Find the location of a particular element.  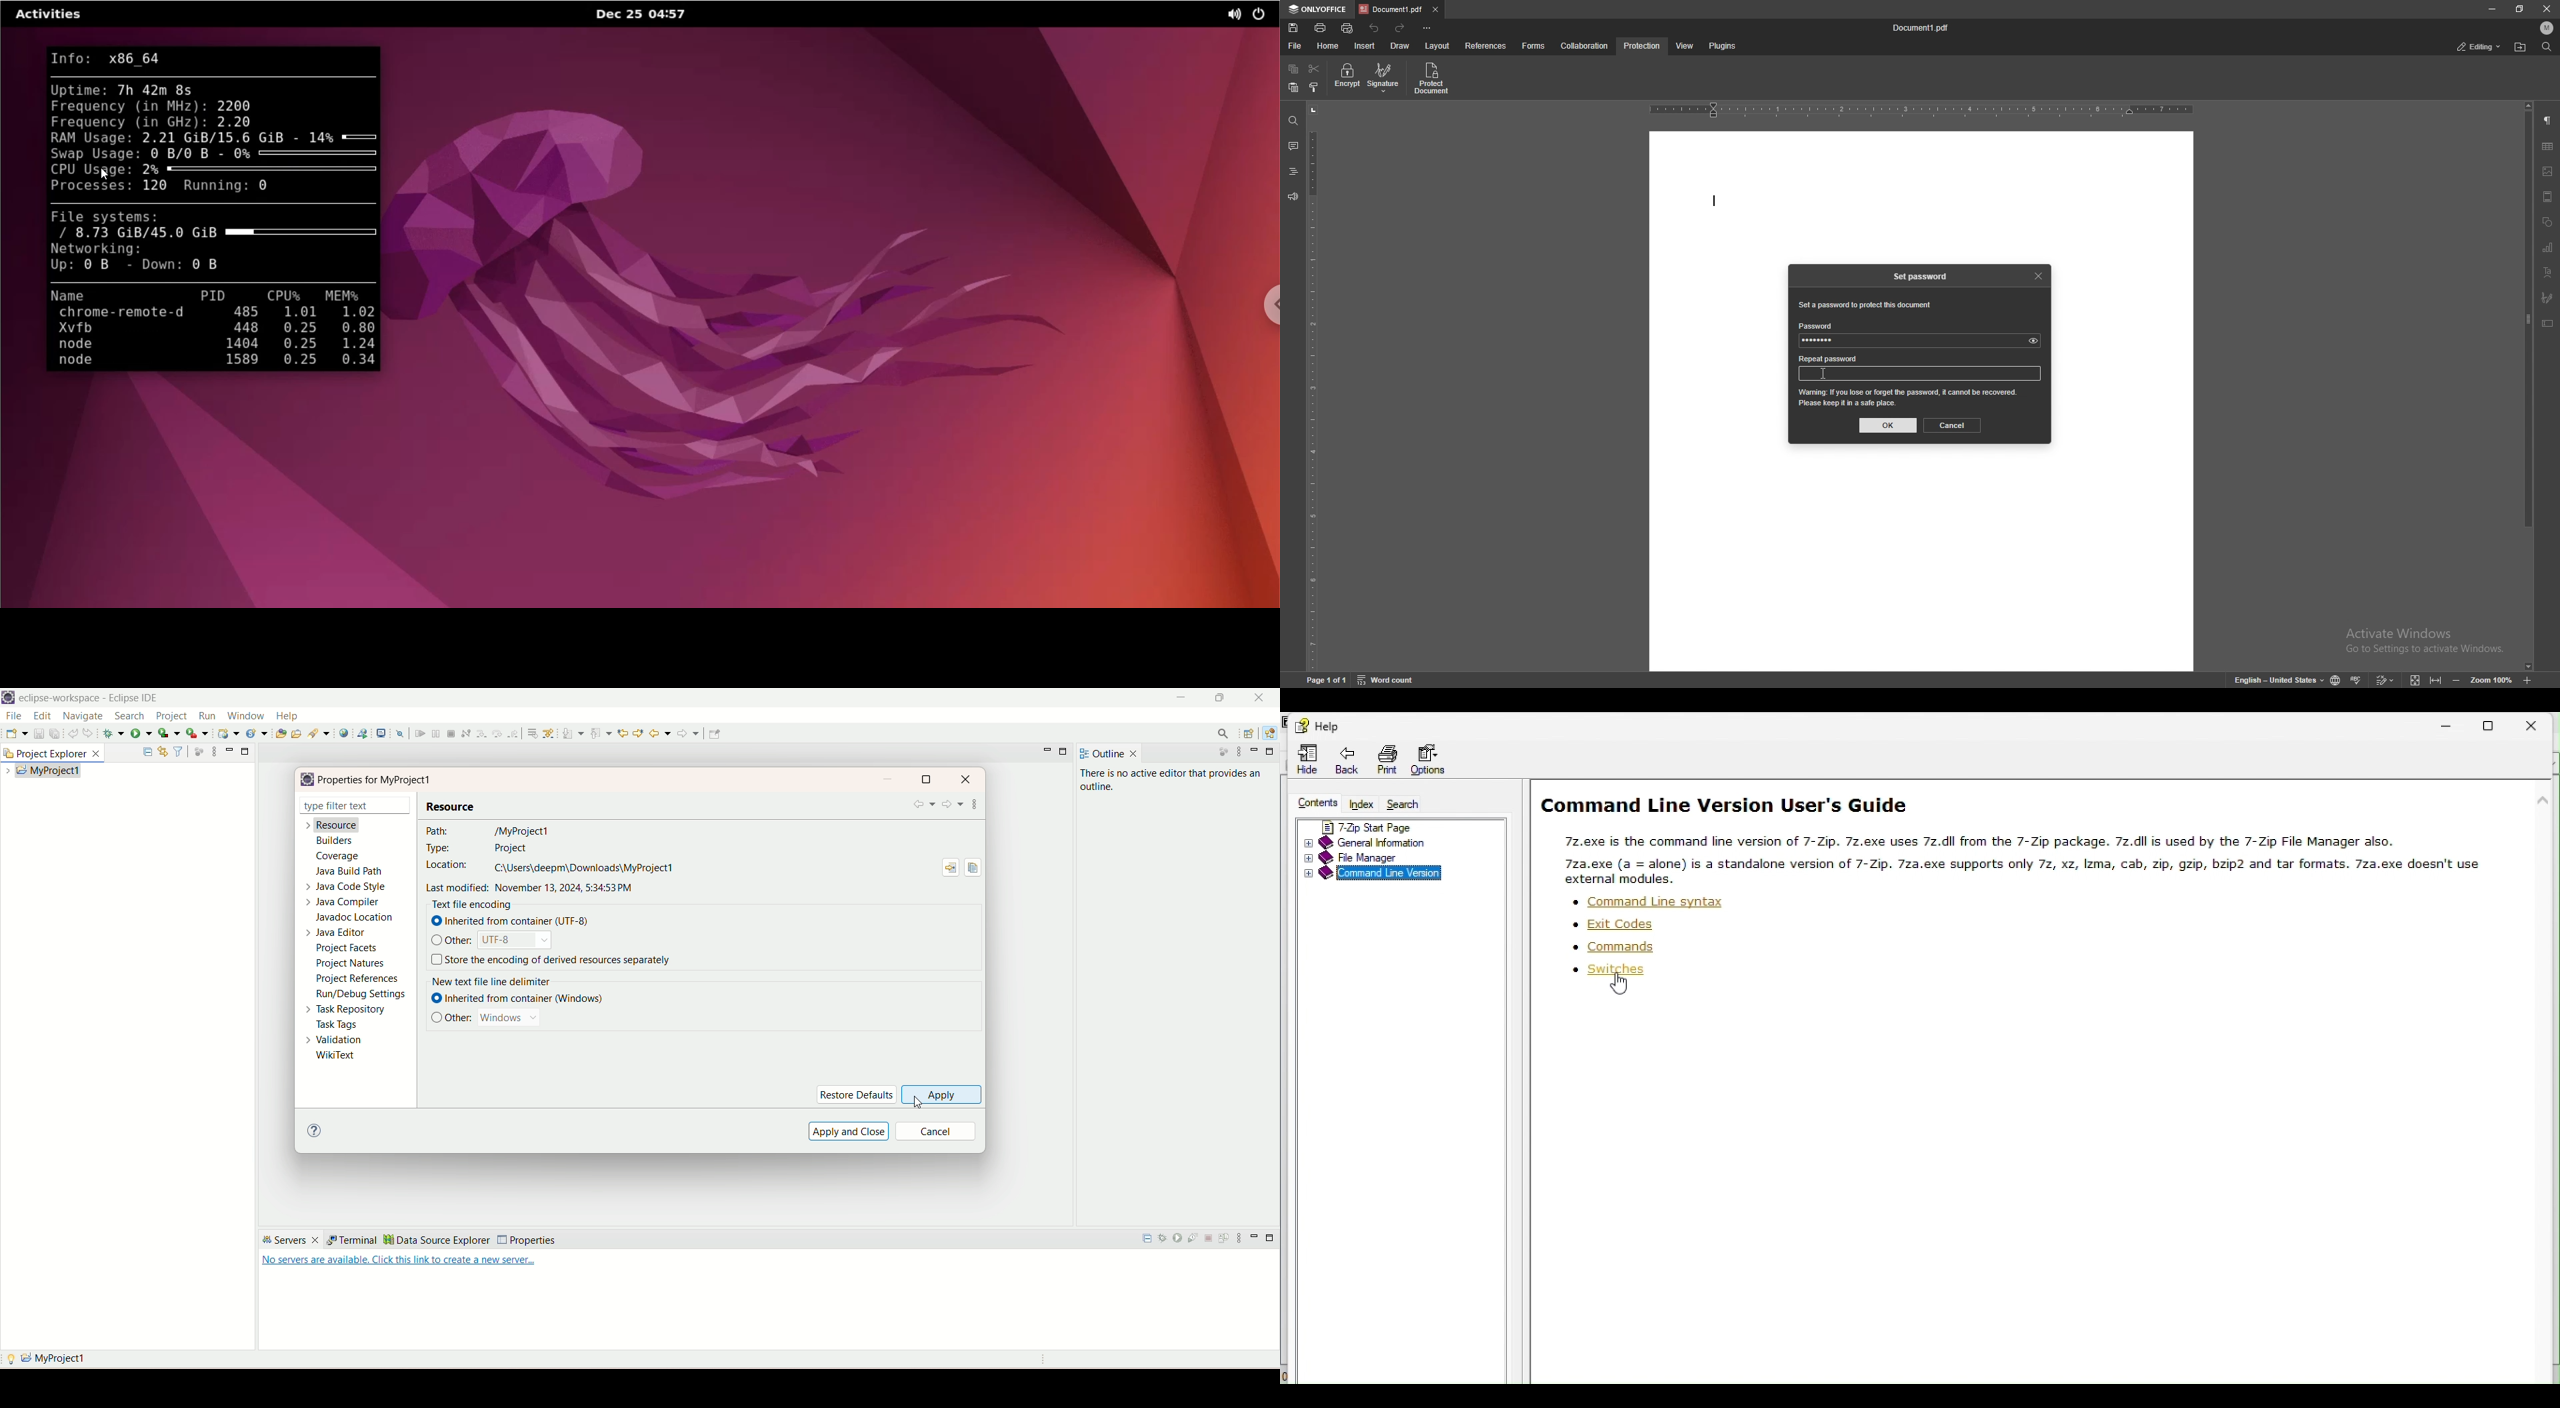

minimize is located at coordinates (1045, 751).